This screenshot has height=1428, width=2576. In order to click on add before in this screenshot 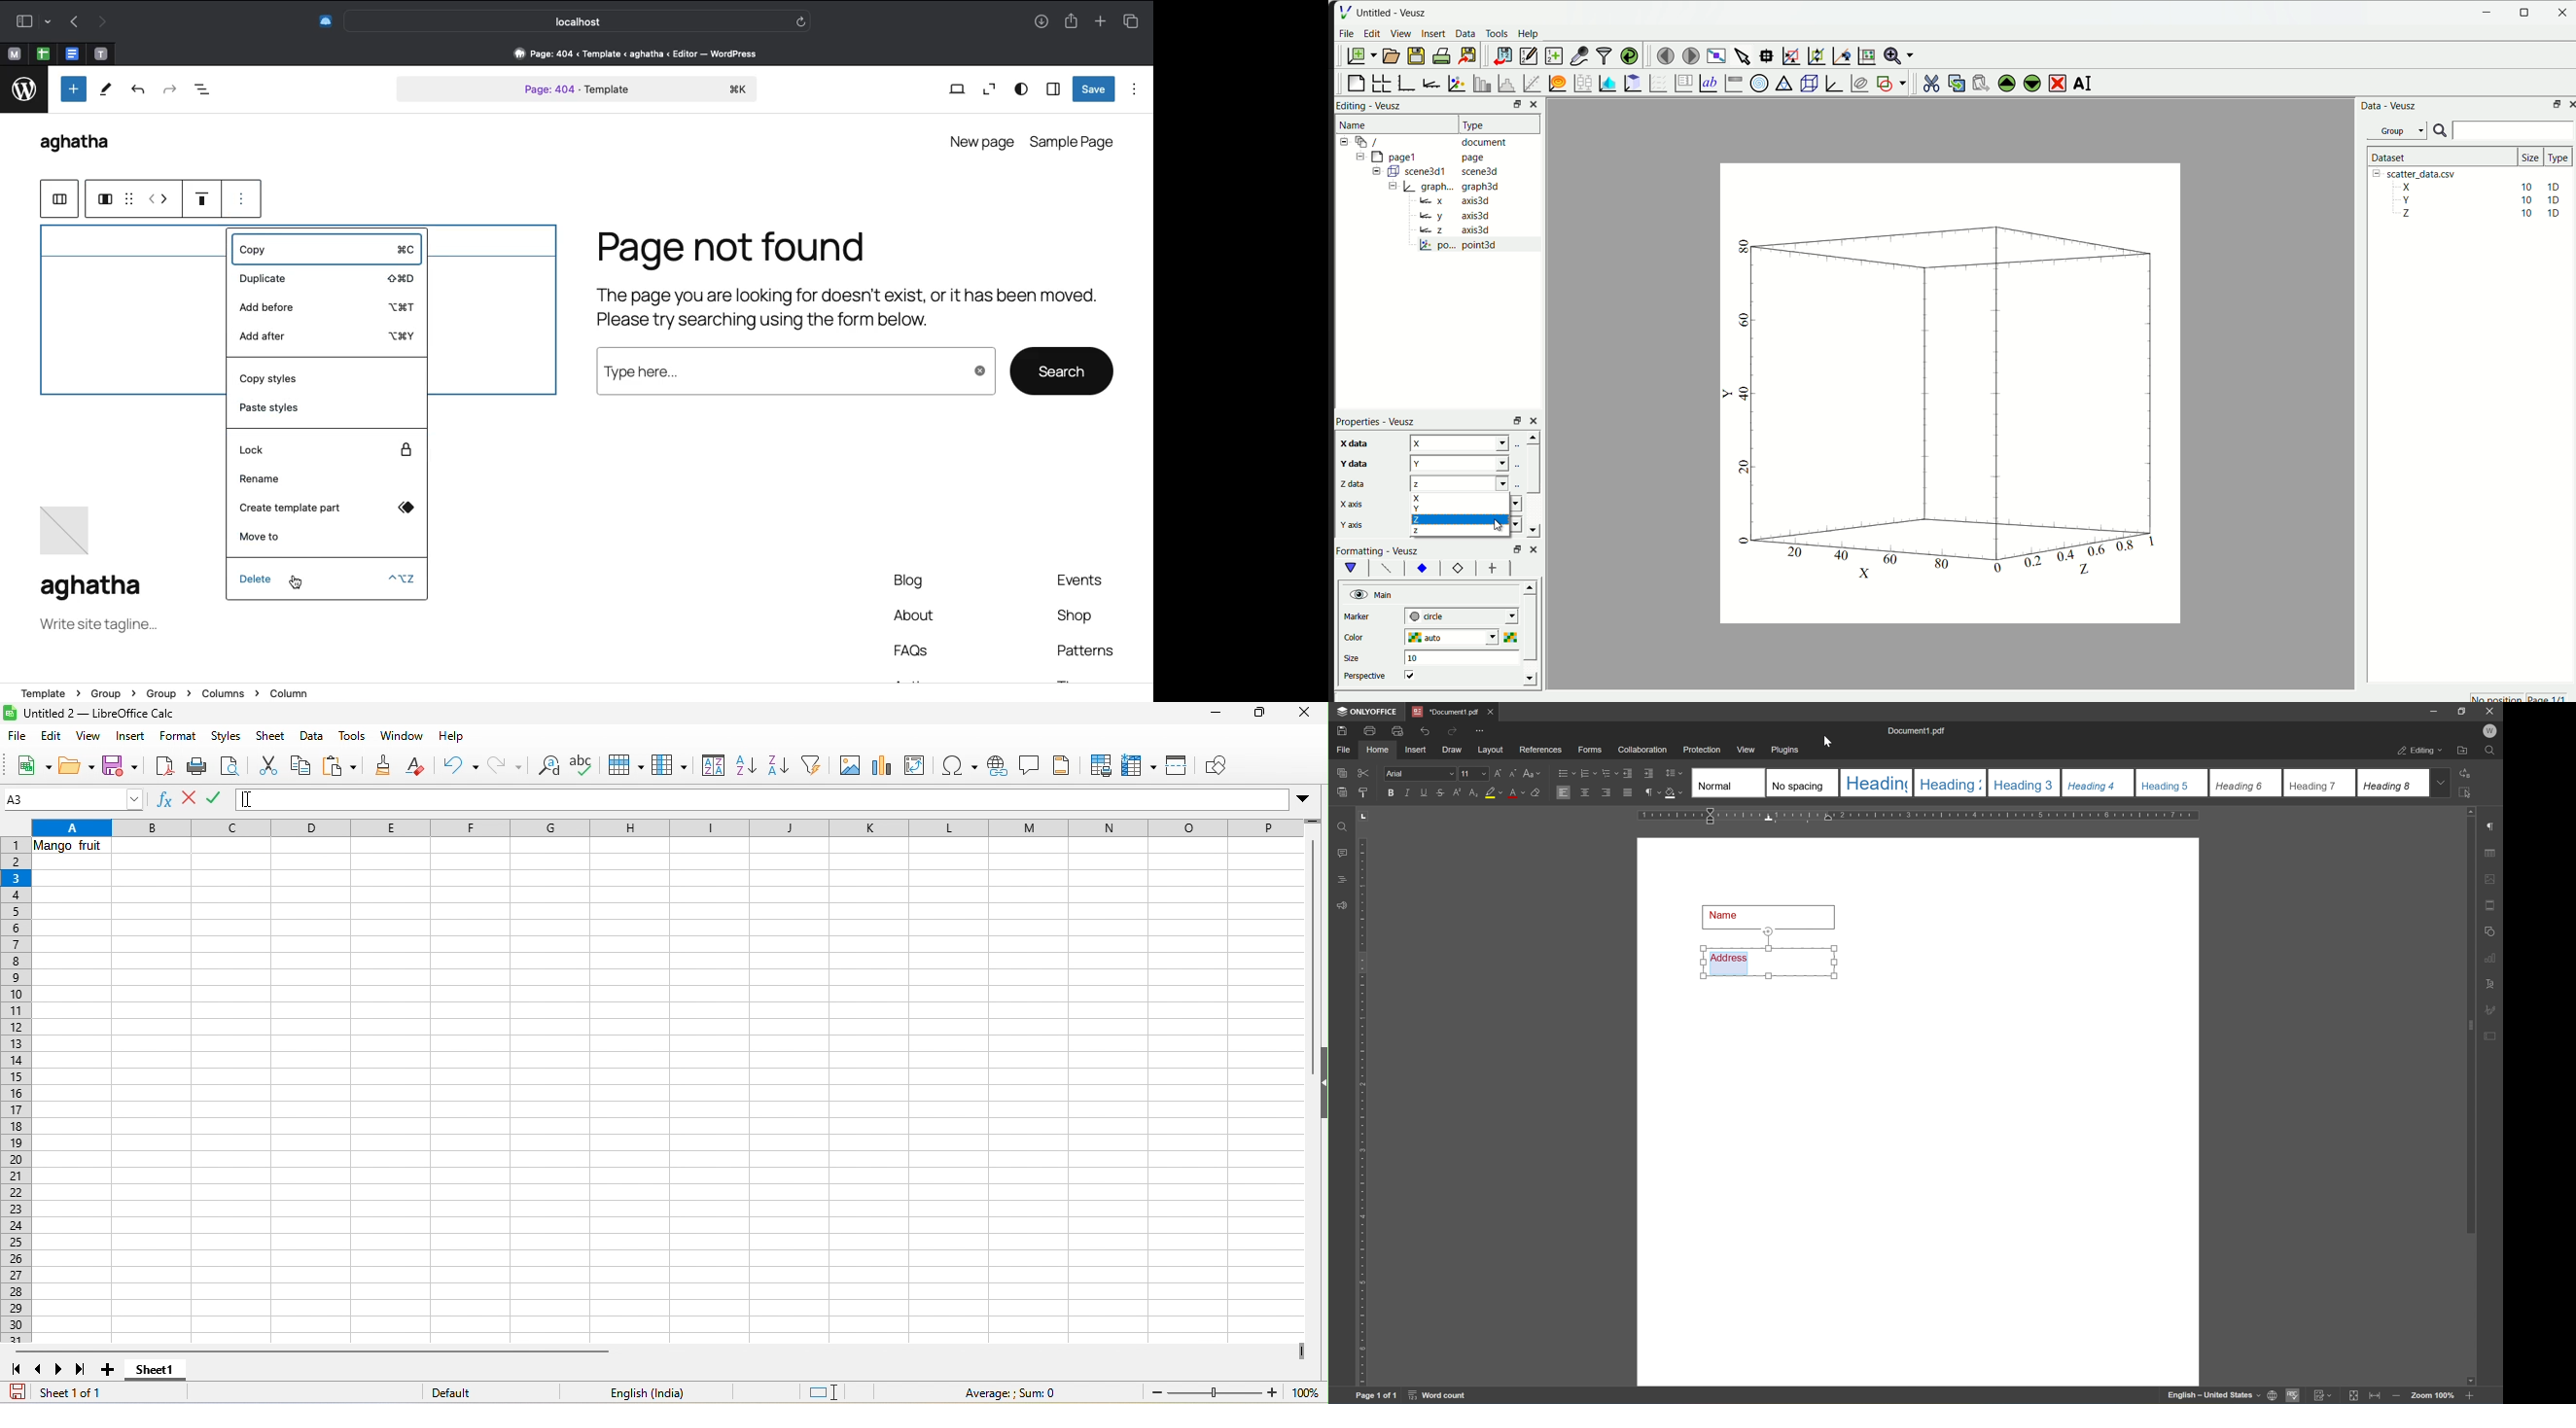, I will do `click(326, 307)`.